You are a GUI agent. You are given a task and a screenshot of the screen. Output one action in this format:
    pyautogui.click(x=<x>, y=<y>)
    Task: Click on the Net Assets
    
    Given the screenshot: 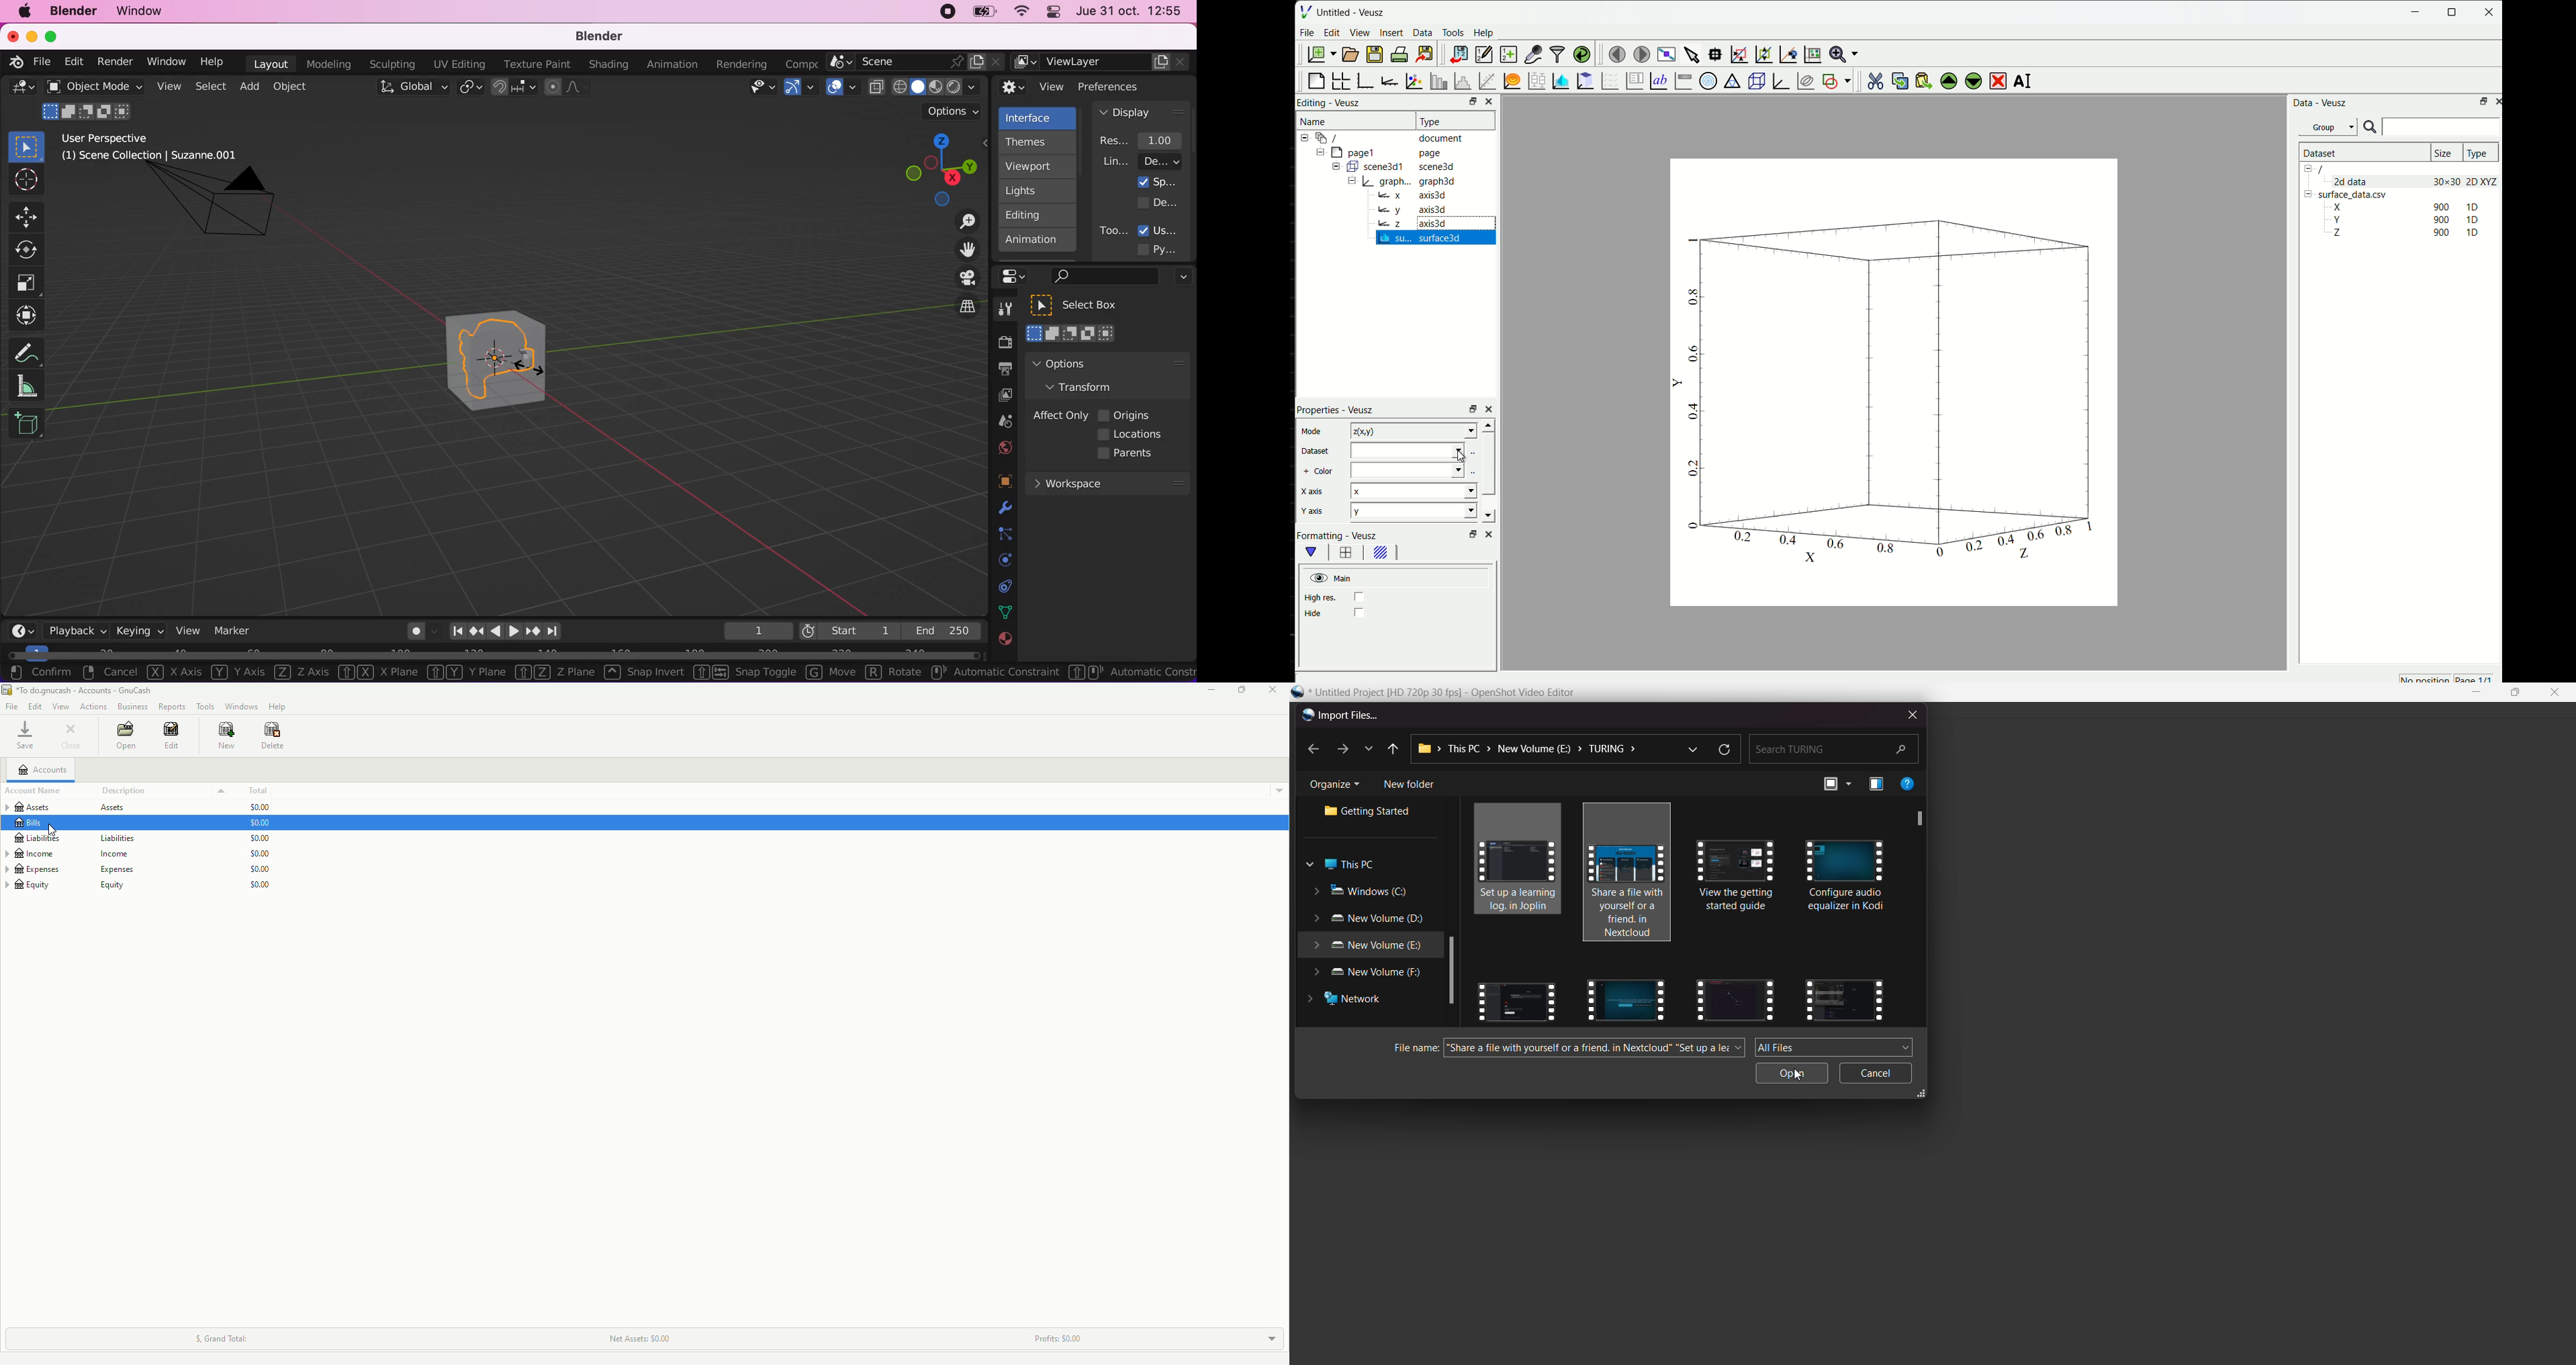 What is the action you would take?
    pyautogui.click(x=639, y=1338)
    